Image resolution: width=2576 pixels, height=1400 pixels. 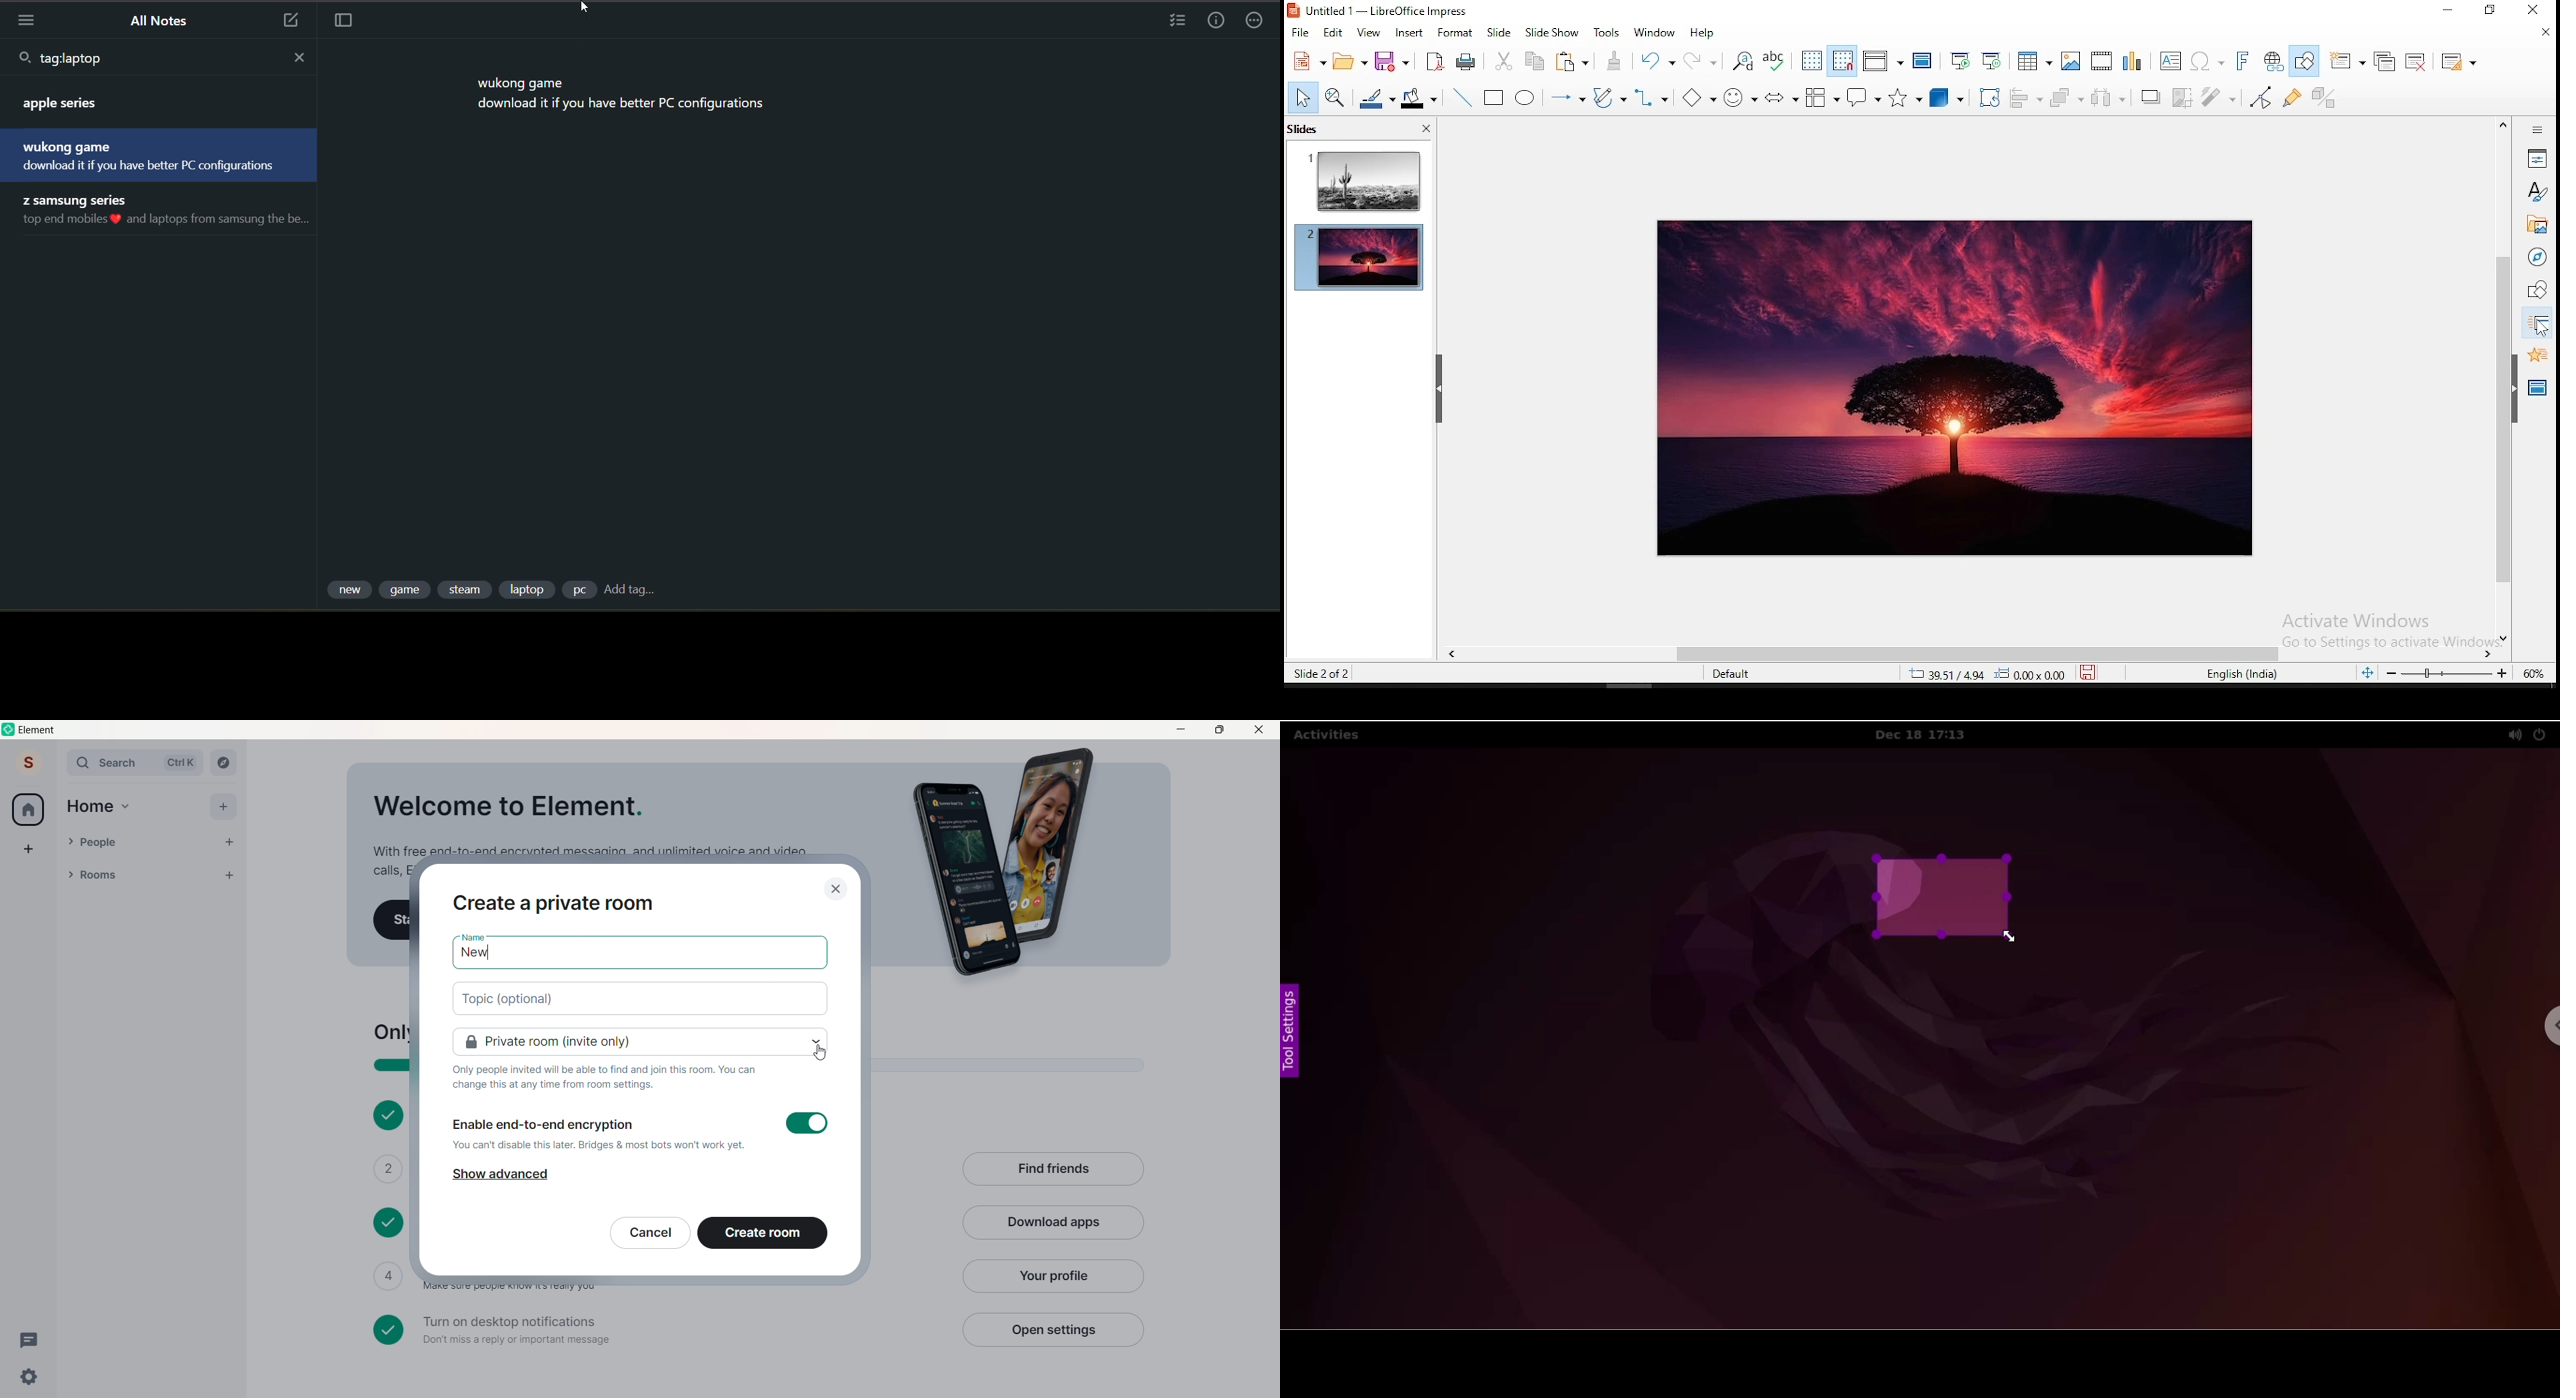 I want to click on 0.00x0.00, so click(x=2030, y=675).